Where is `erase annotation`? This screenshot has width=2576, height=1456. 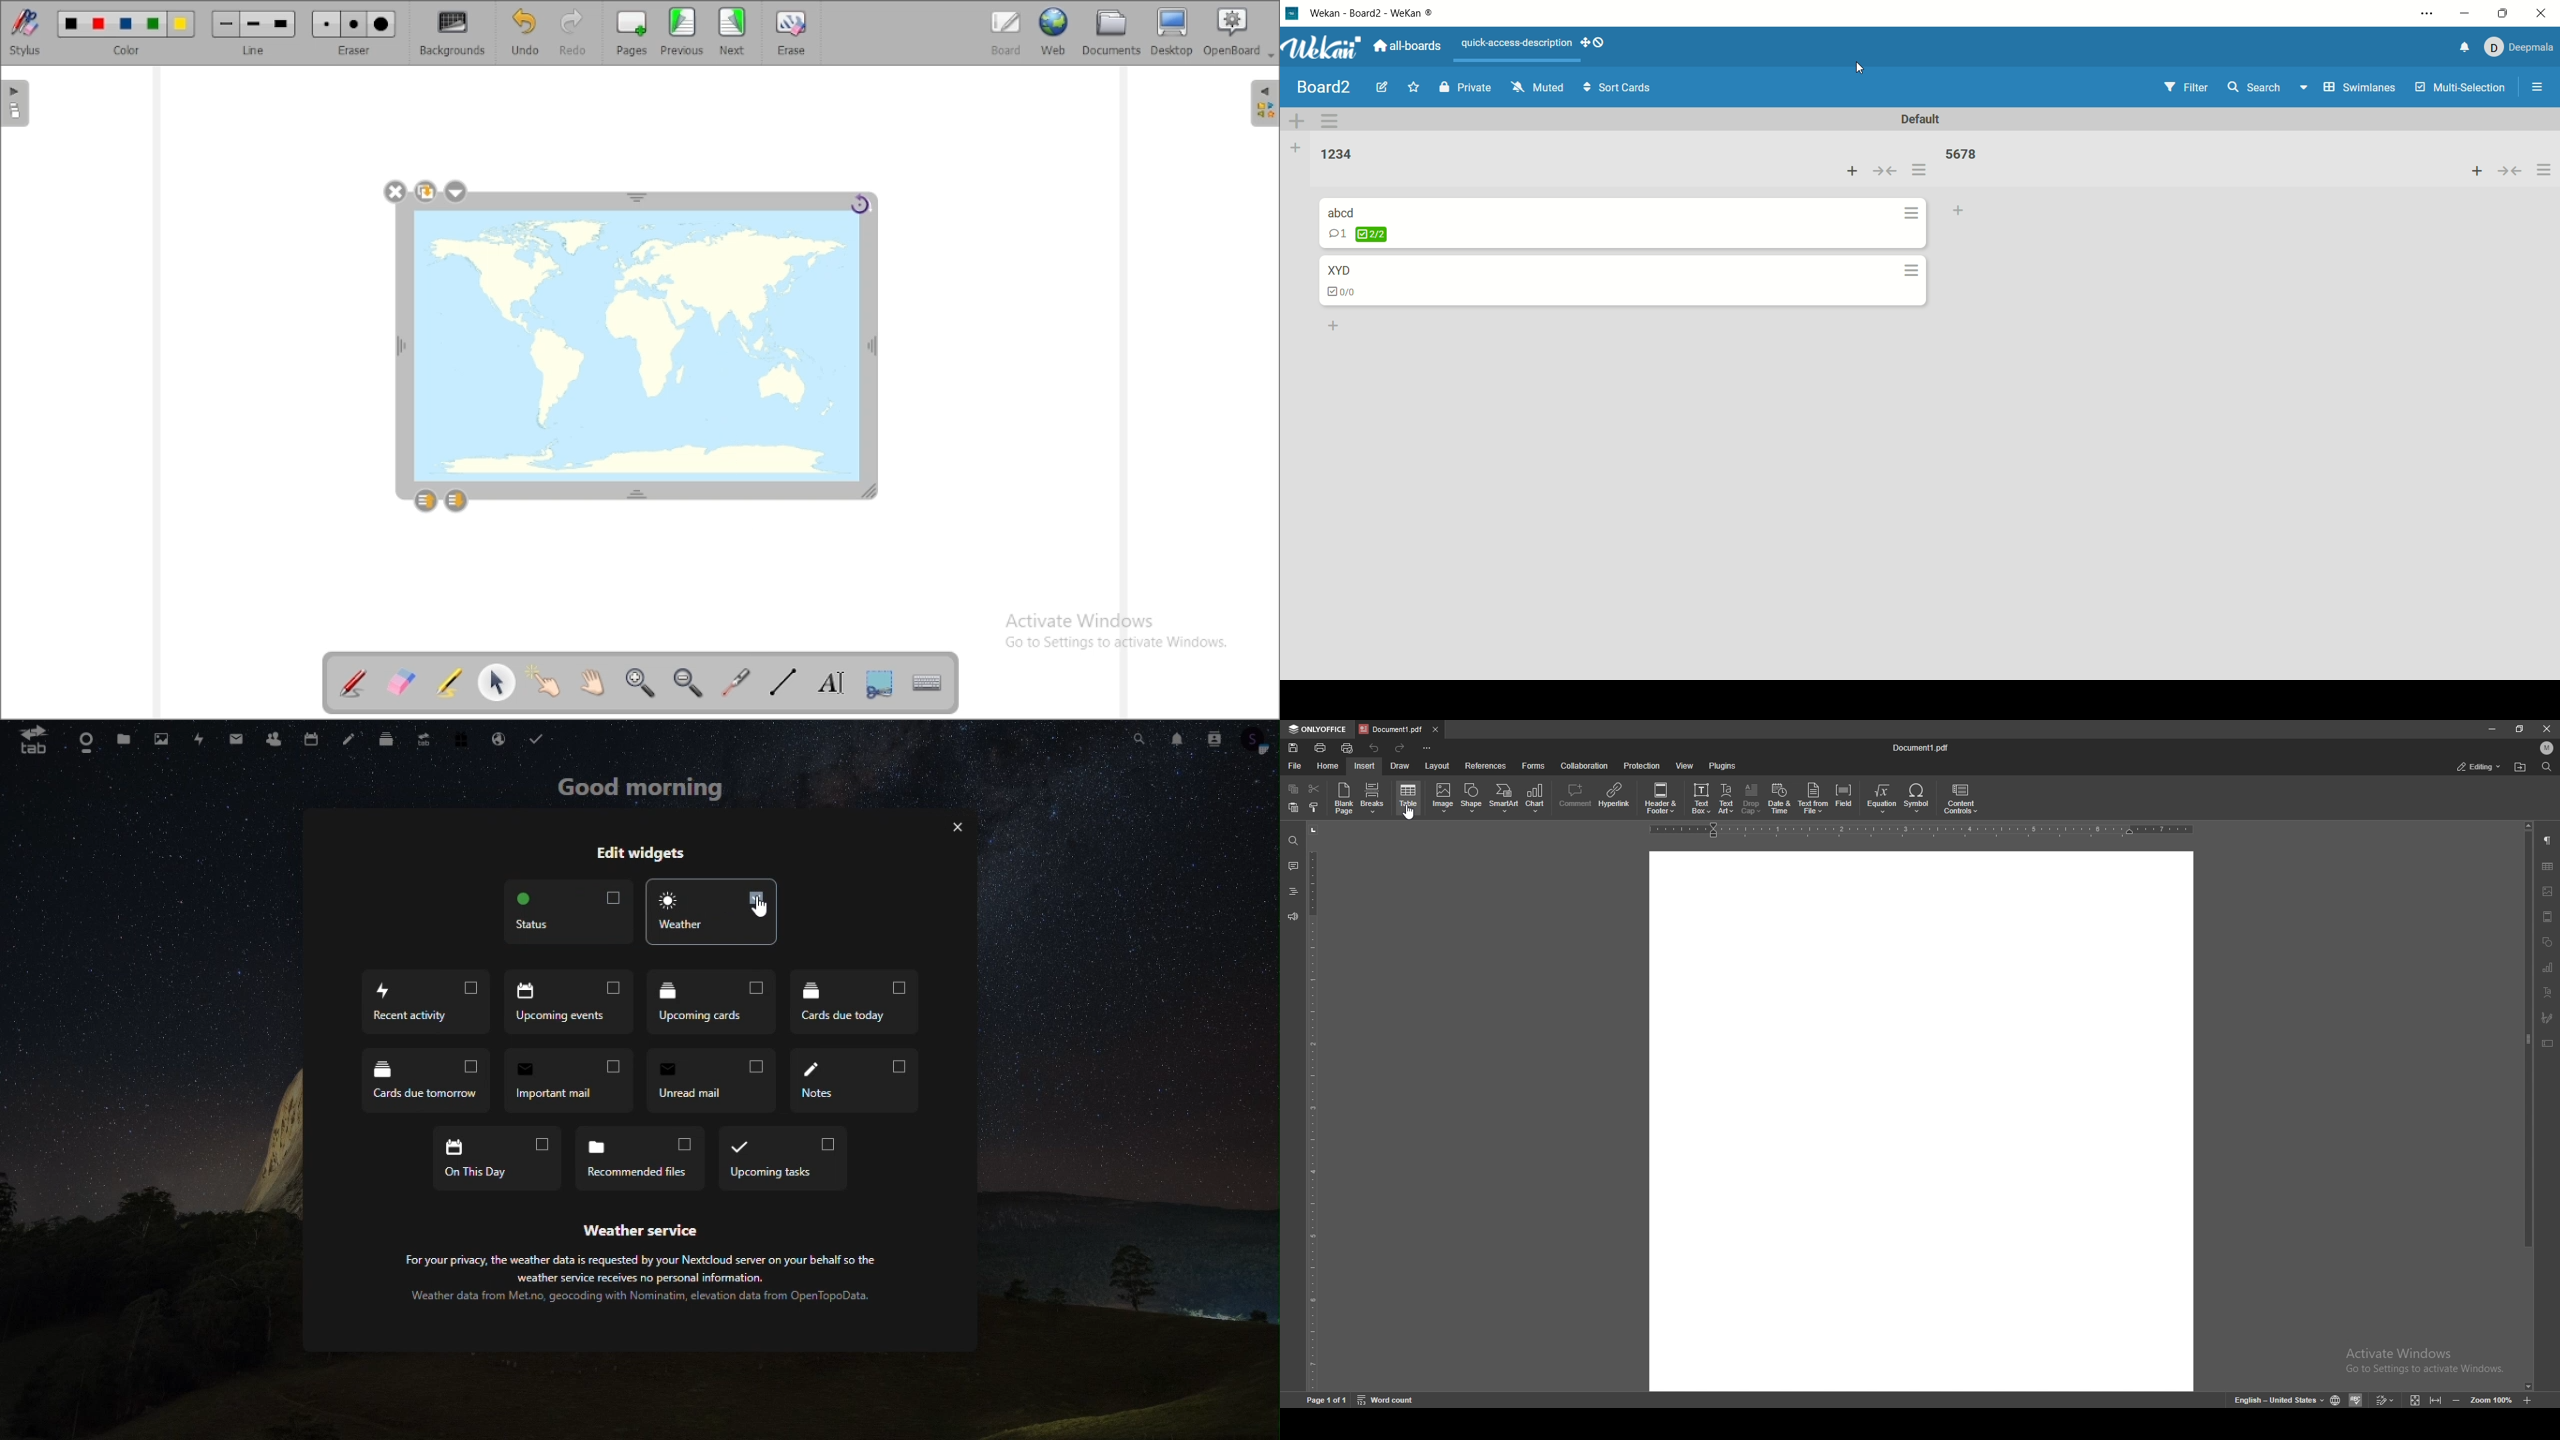 erase annotation is located at coordinates (400, 683).